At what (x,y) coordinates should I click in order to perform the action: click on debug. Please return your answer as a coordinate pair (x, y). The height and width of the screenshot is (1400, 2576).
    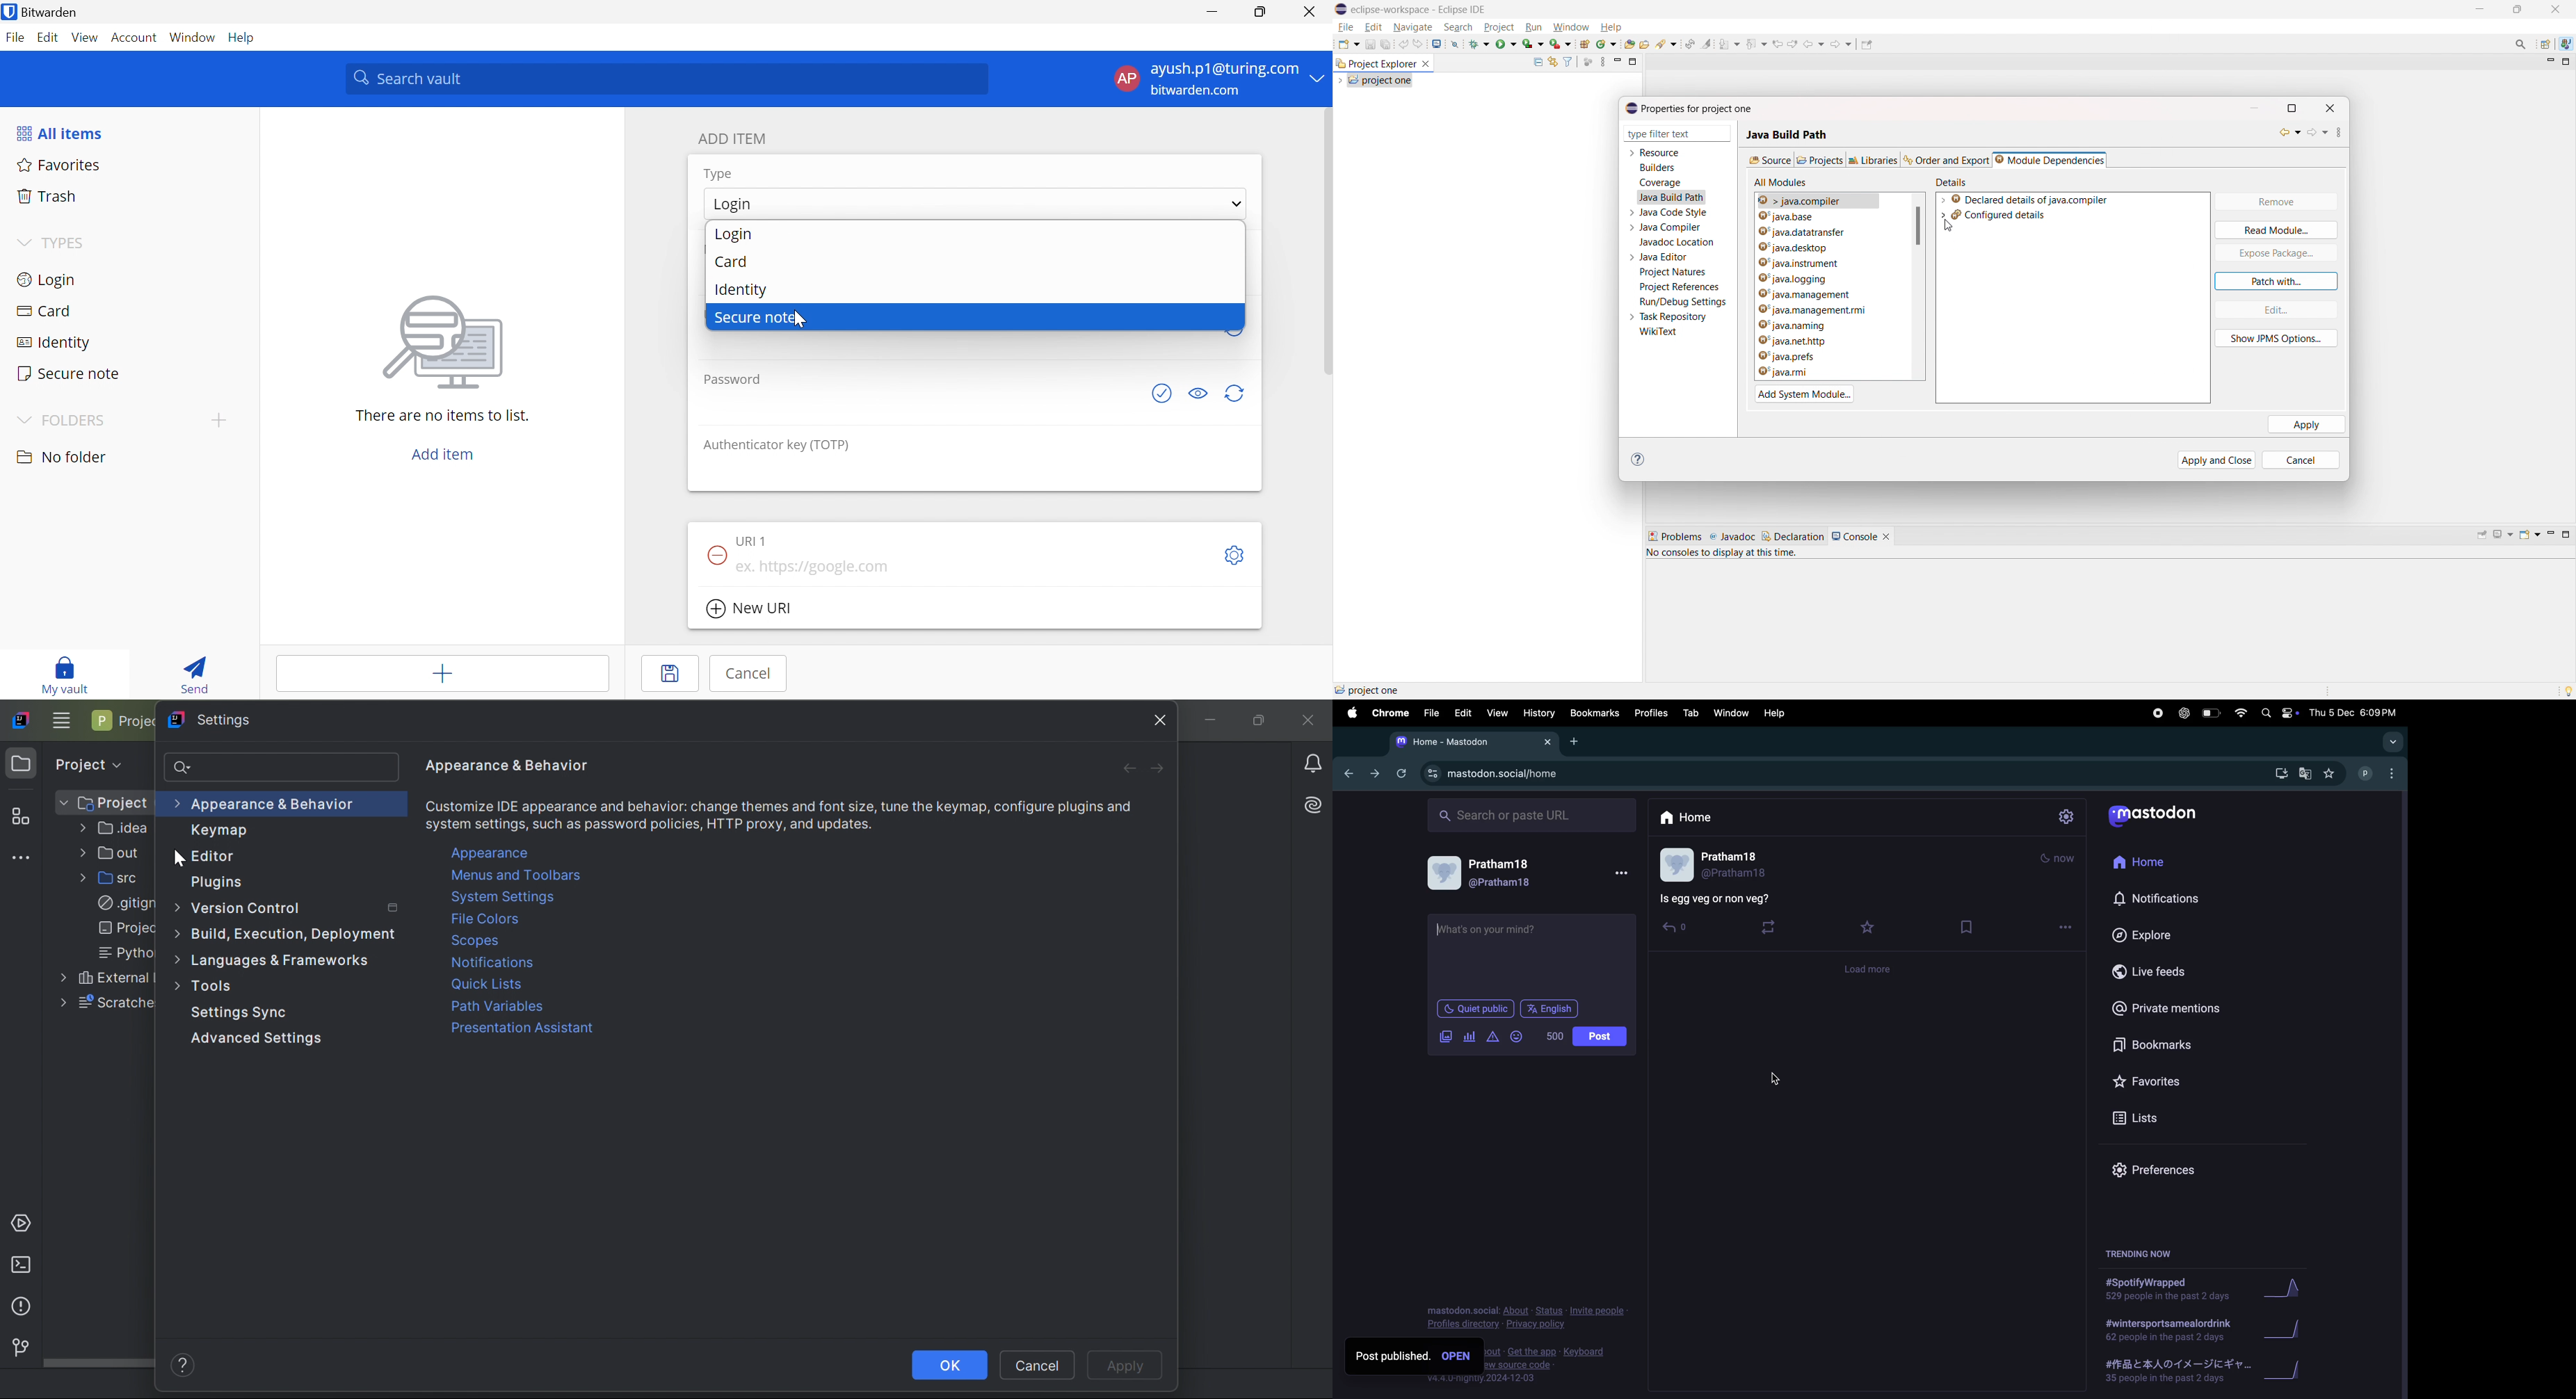
    Looking at the image, I should click on (1480, 43).